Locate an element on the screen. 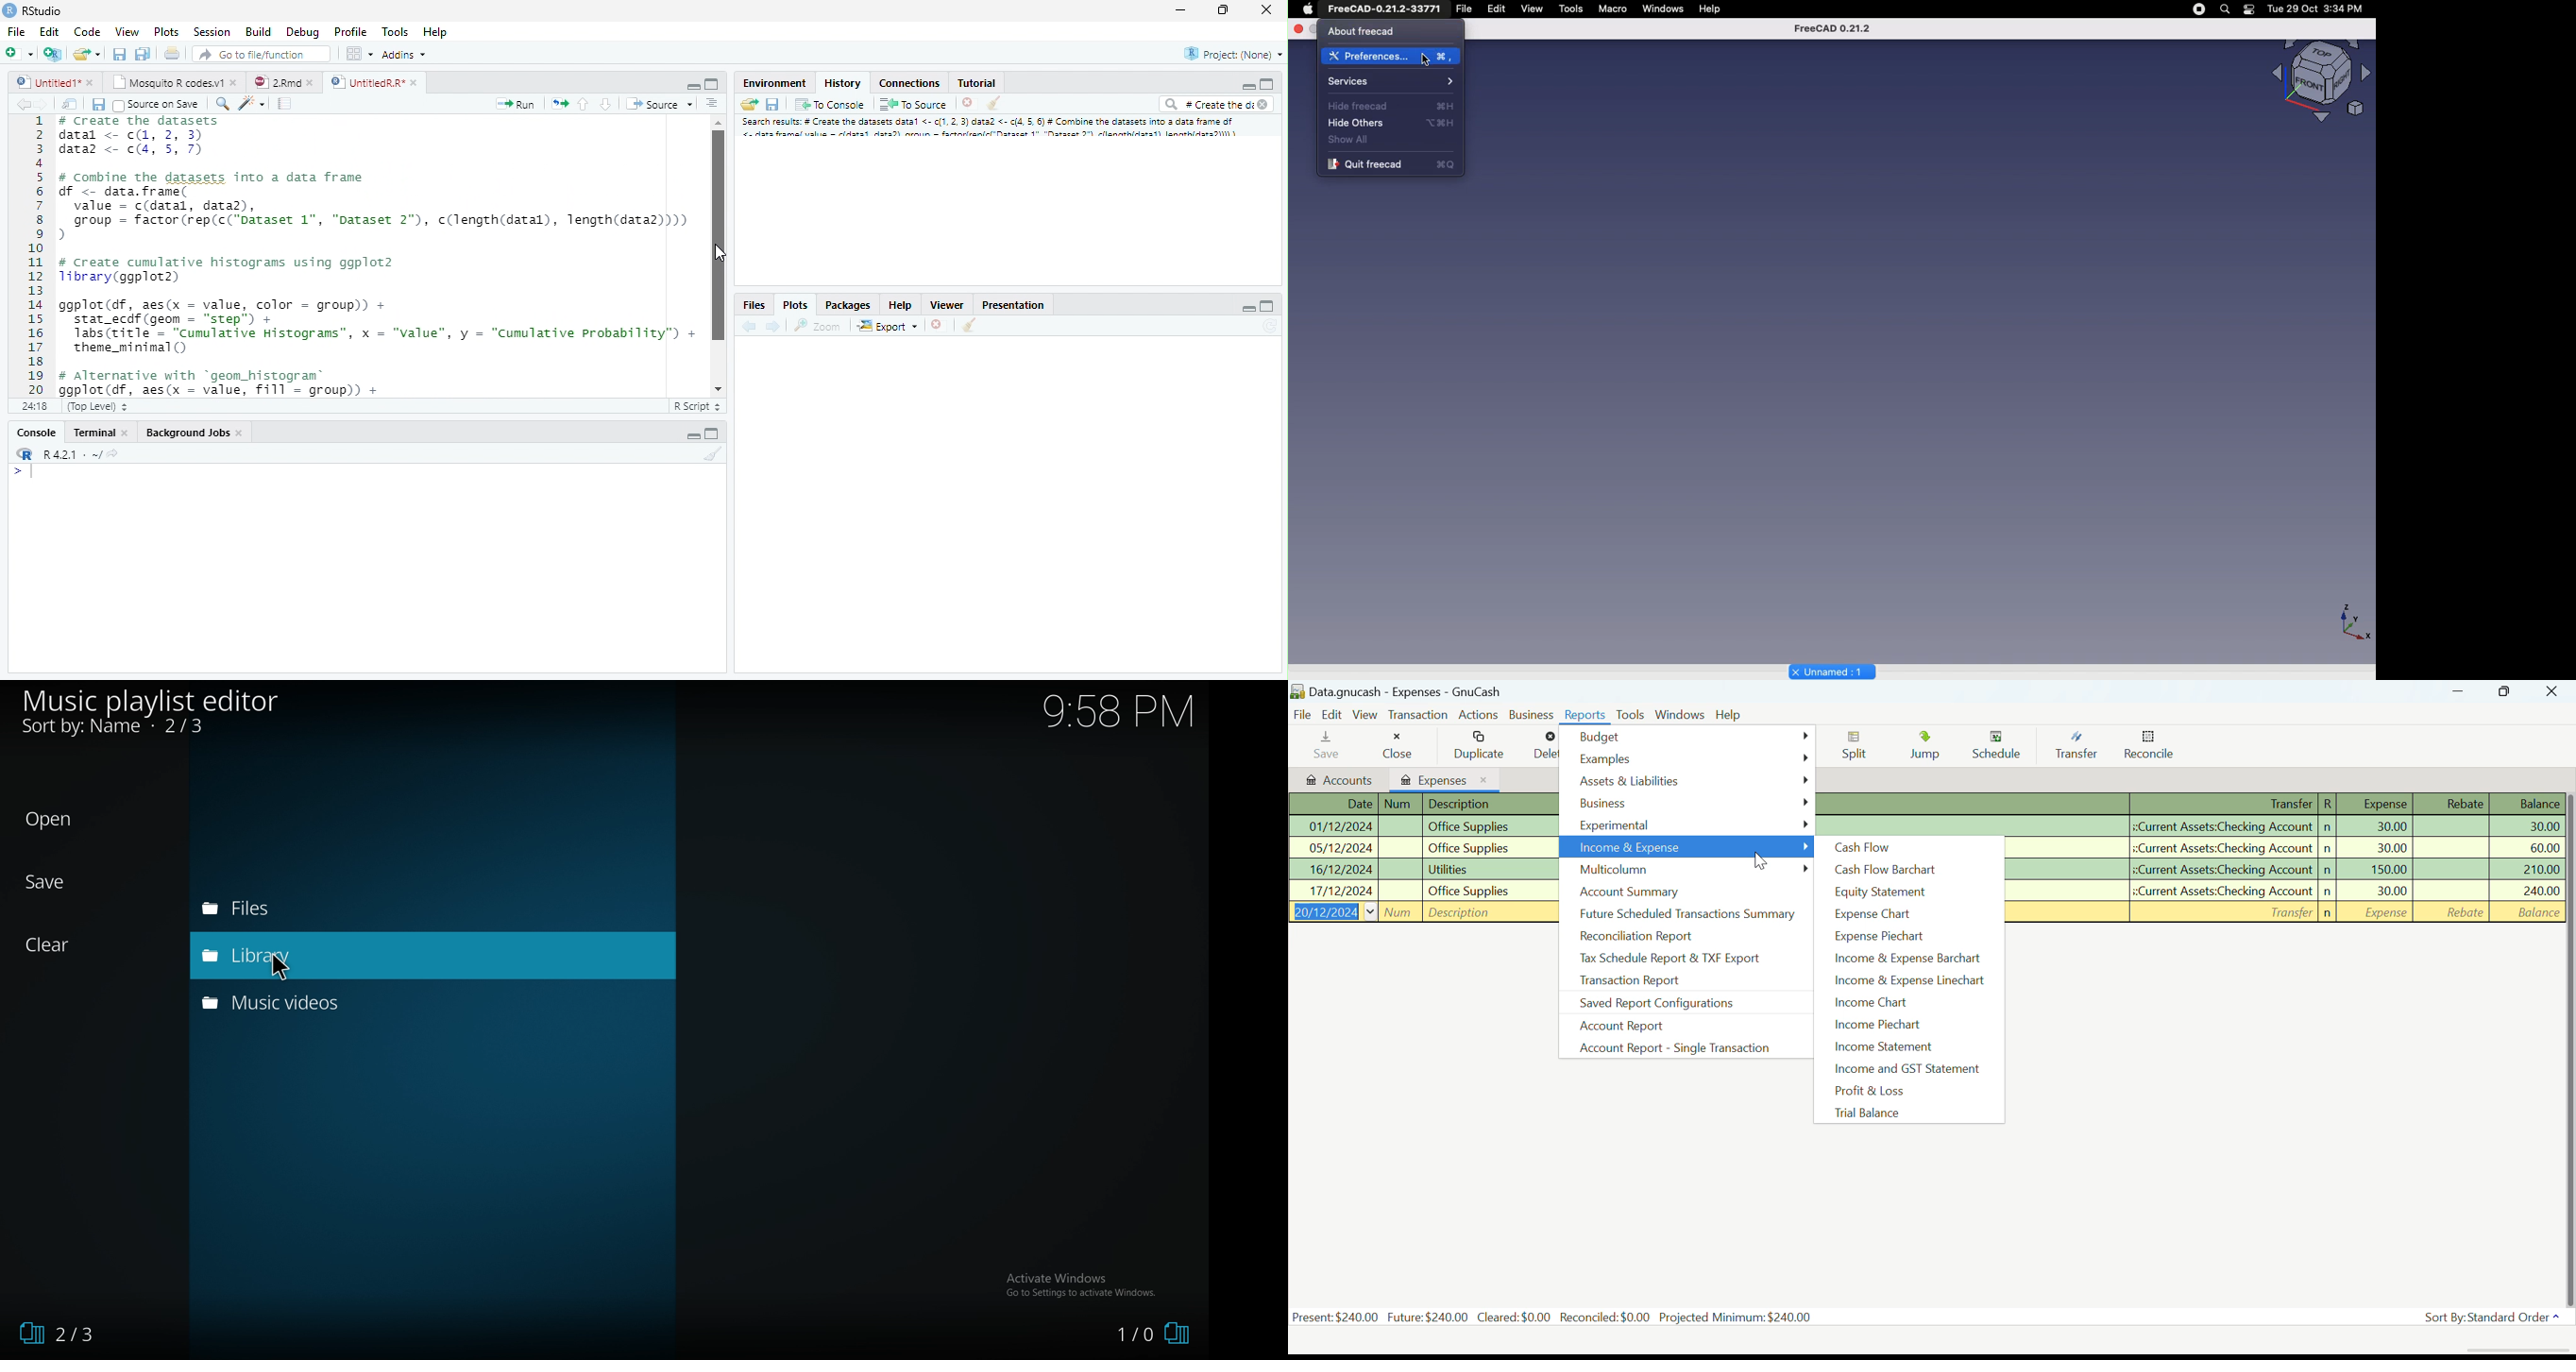  Go to file/function is located at coordinates (260, 55).